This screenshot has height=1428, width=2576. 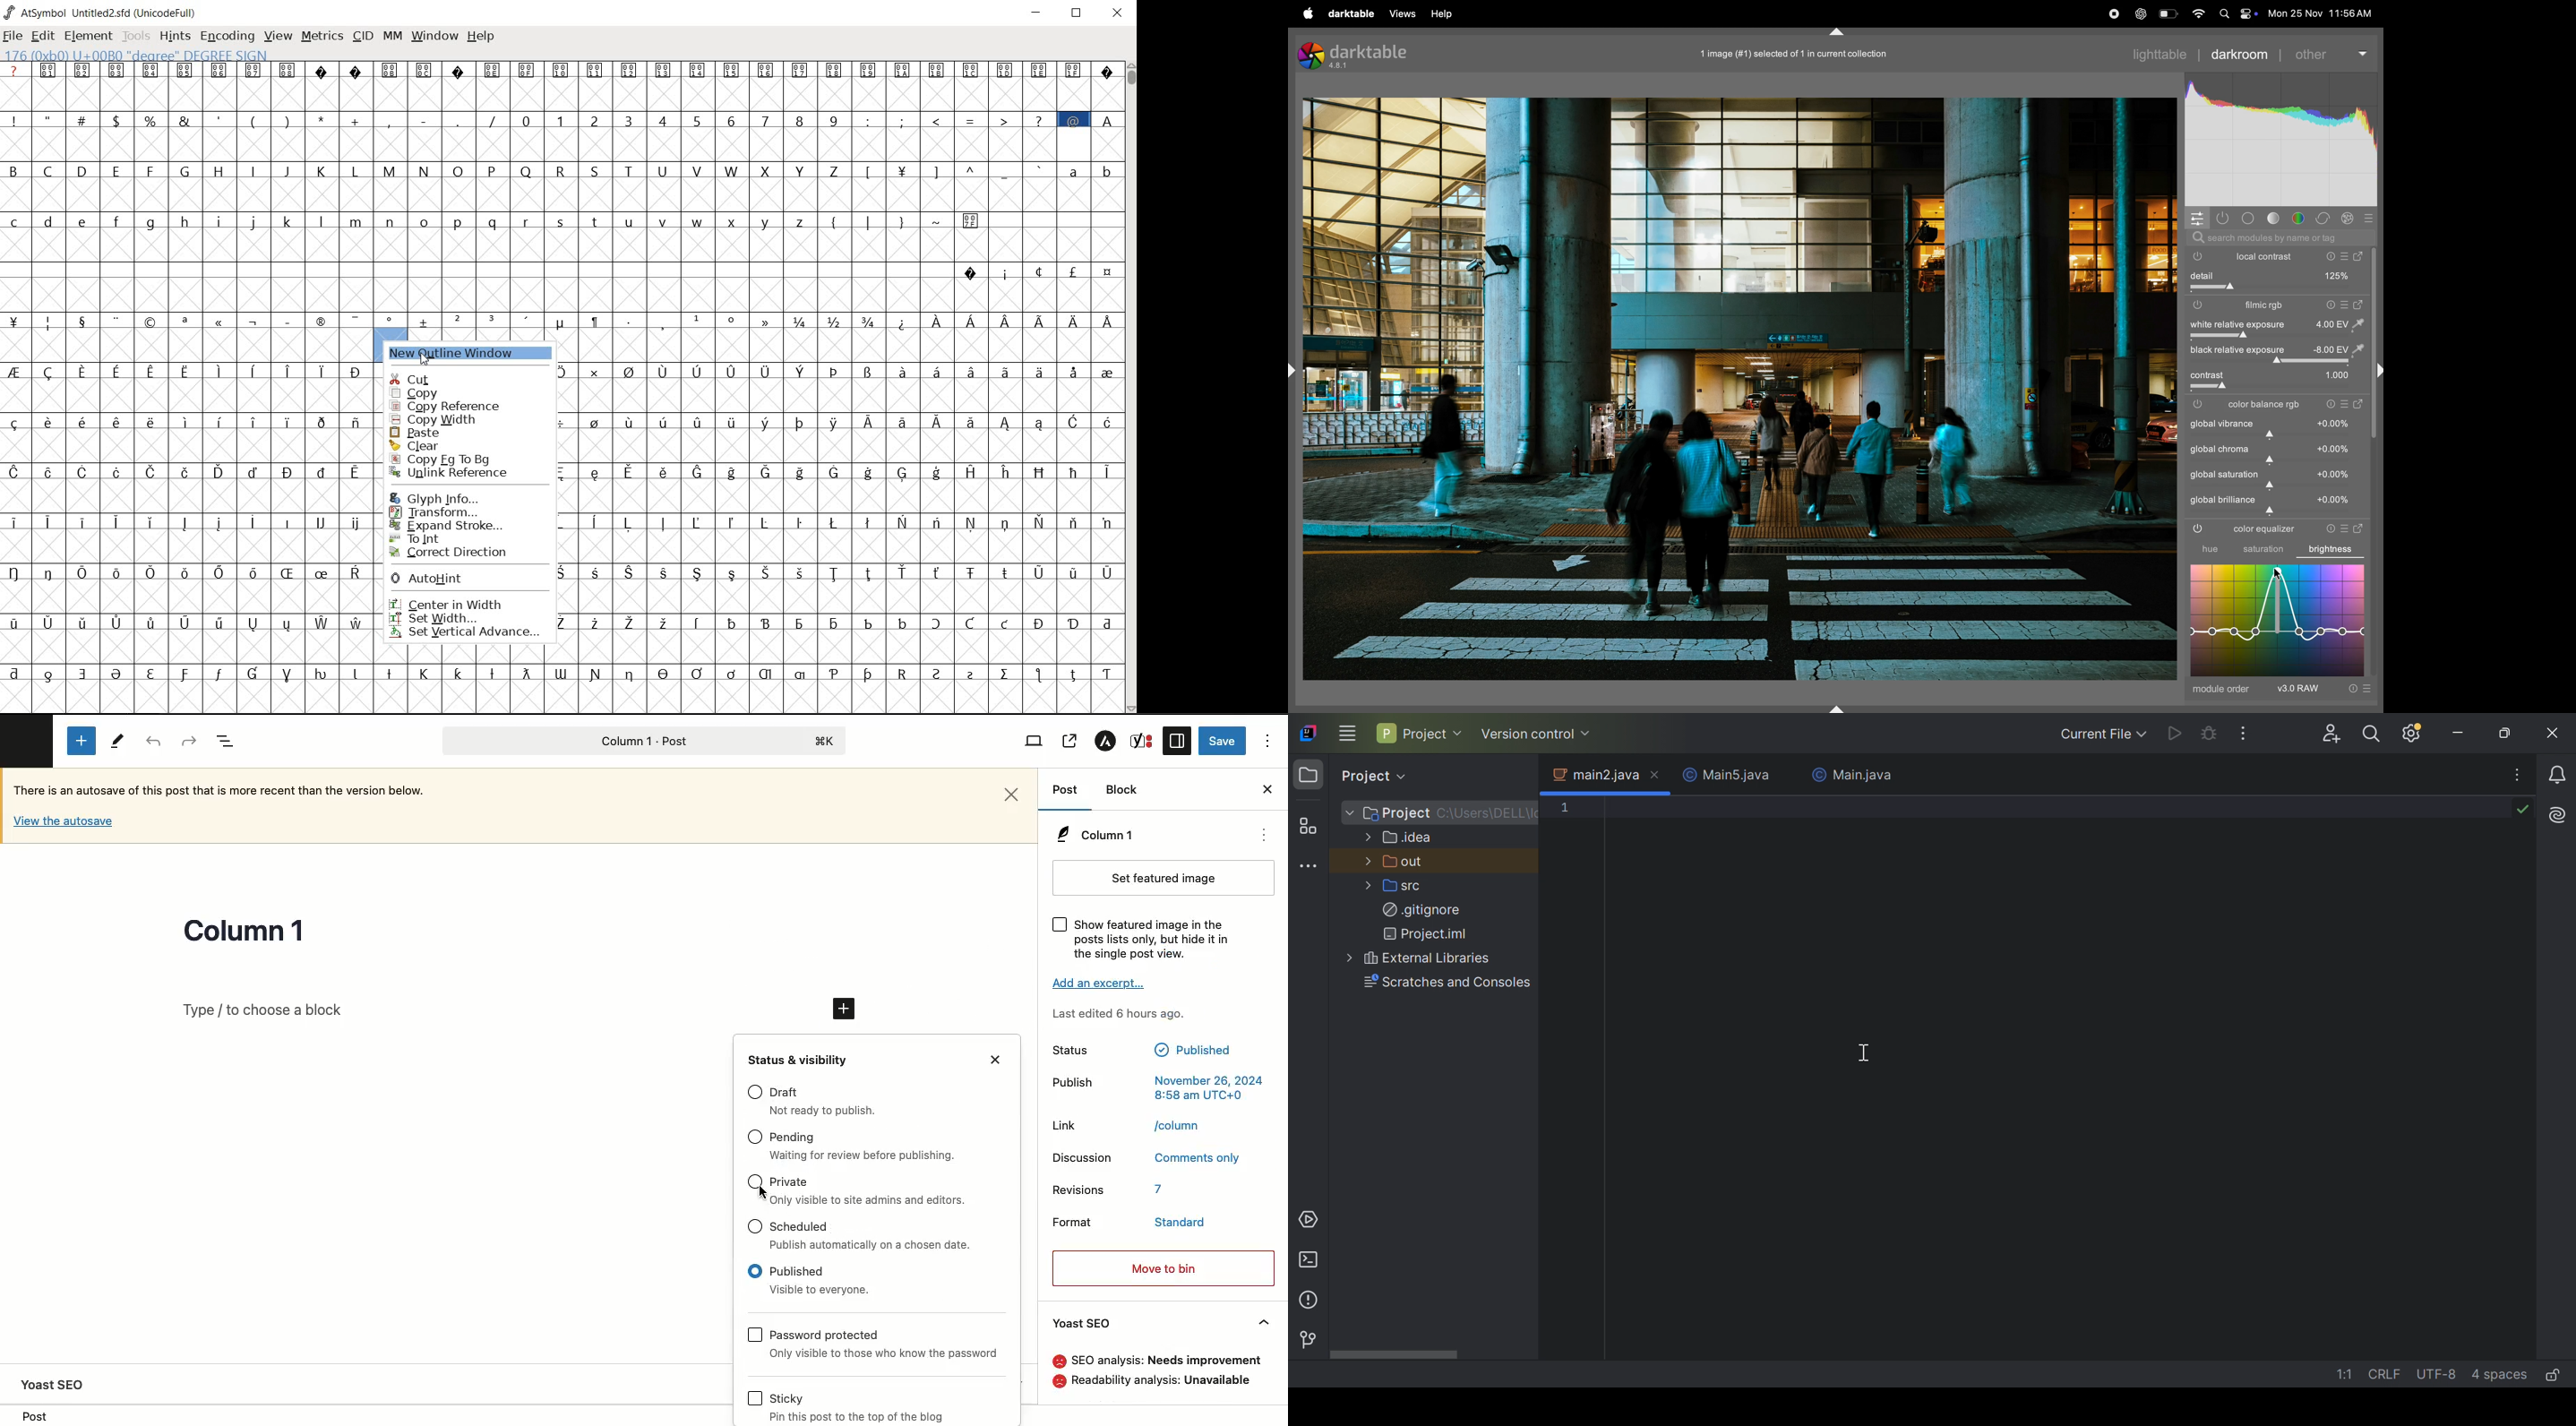 What do you see at coordinates (837, 395) in the screenshot?
I see `` at bounding box center [837, 395].